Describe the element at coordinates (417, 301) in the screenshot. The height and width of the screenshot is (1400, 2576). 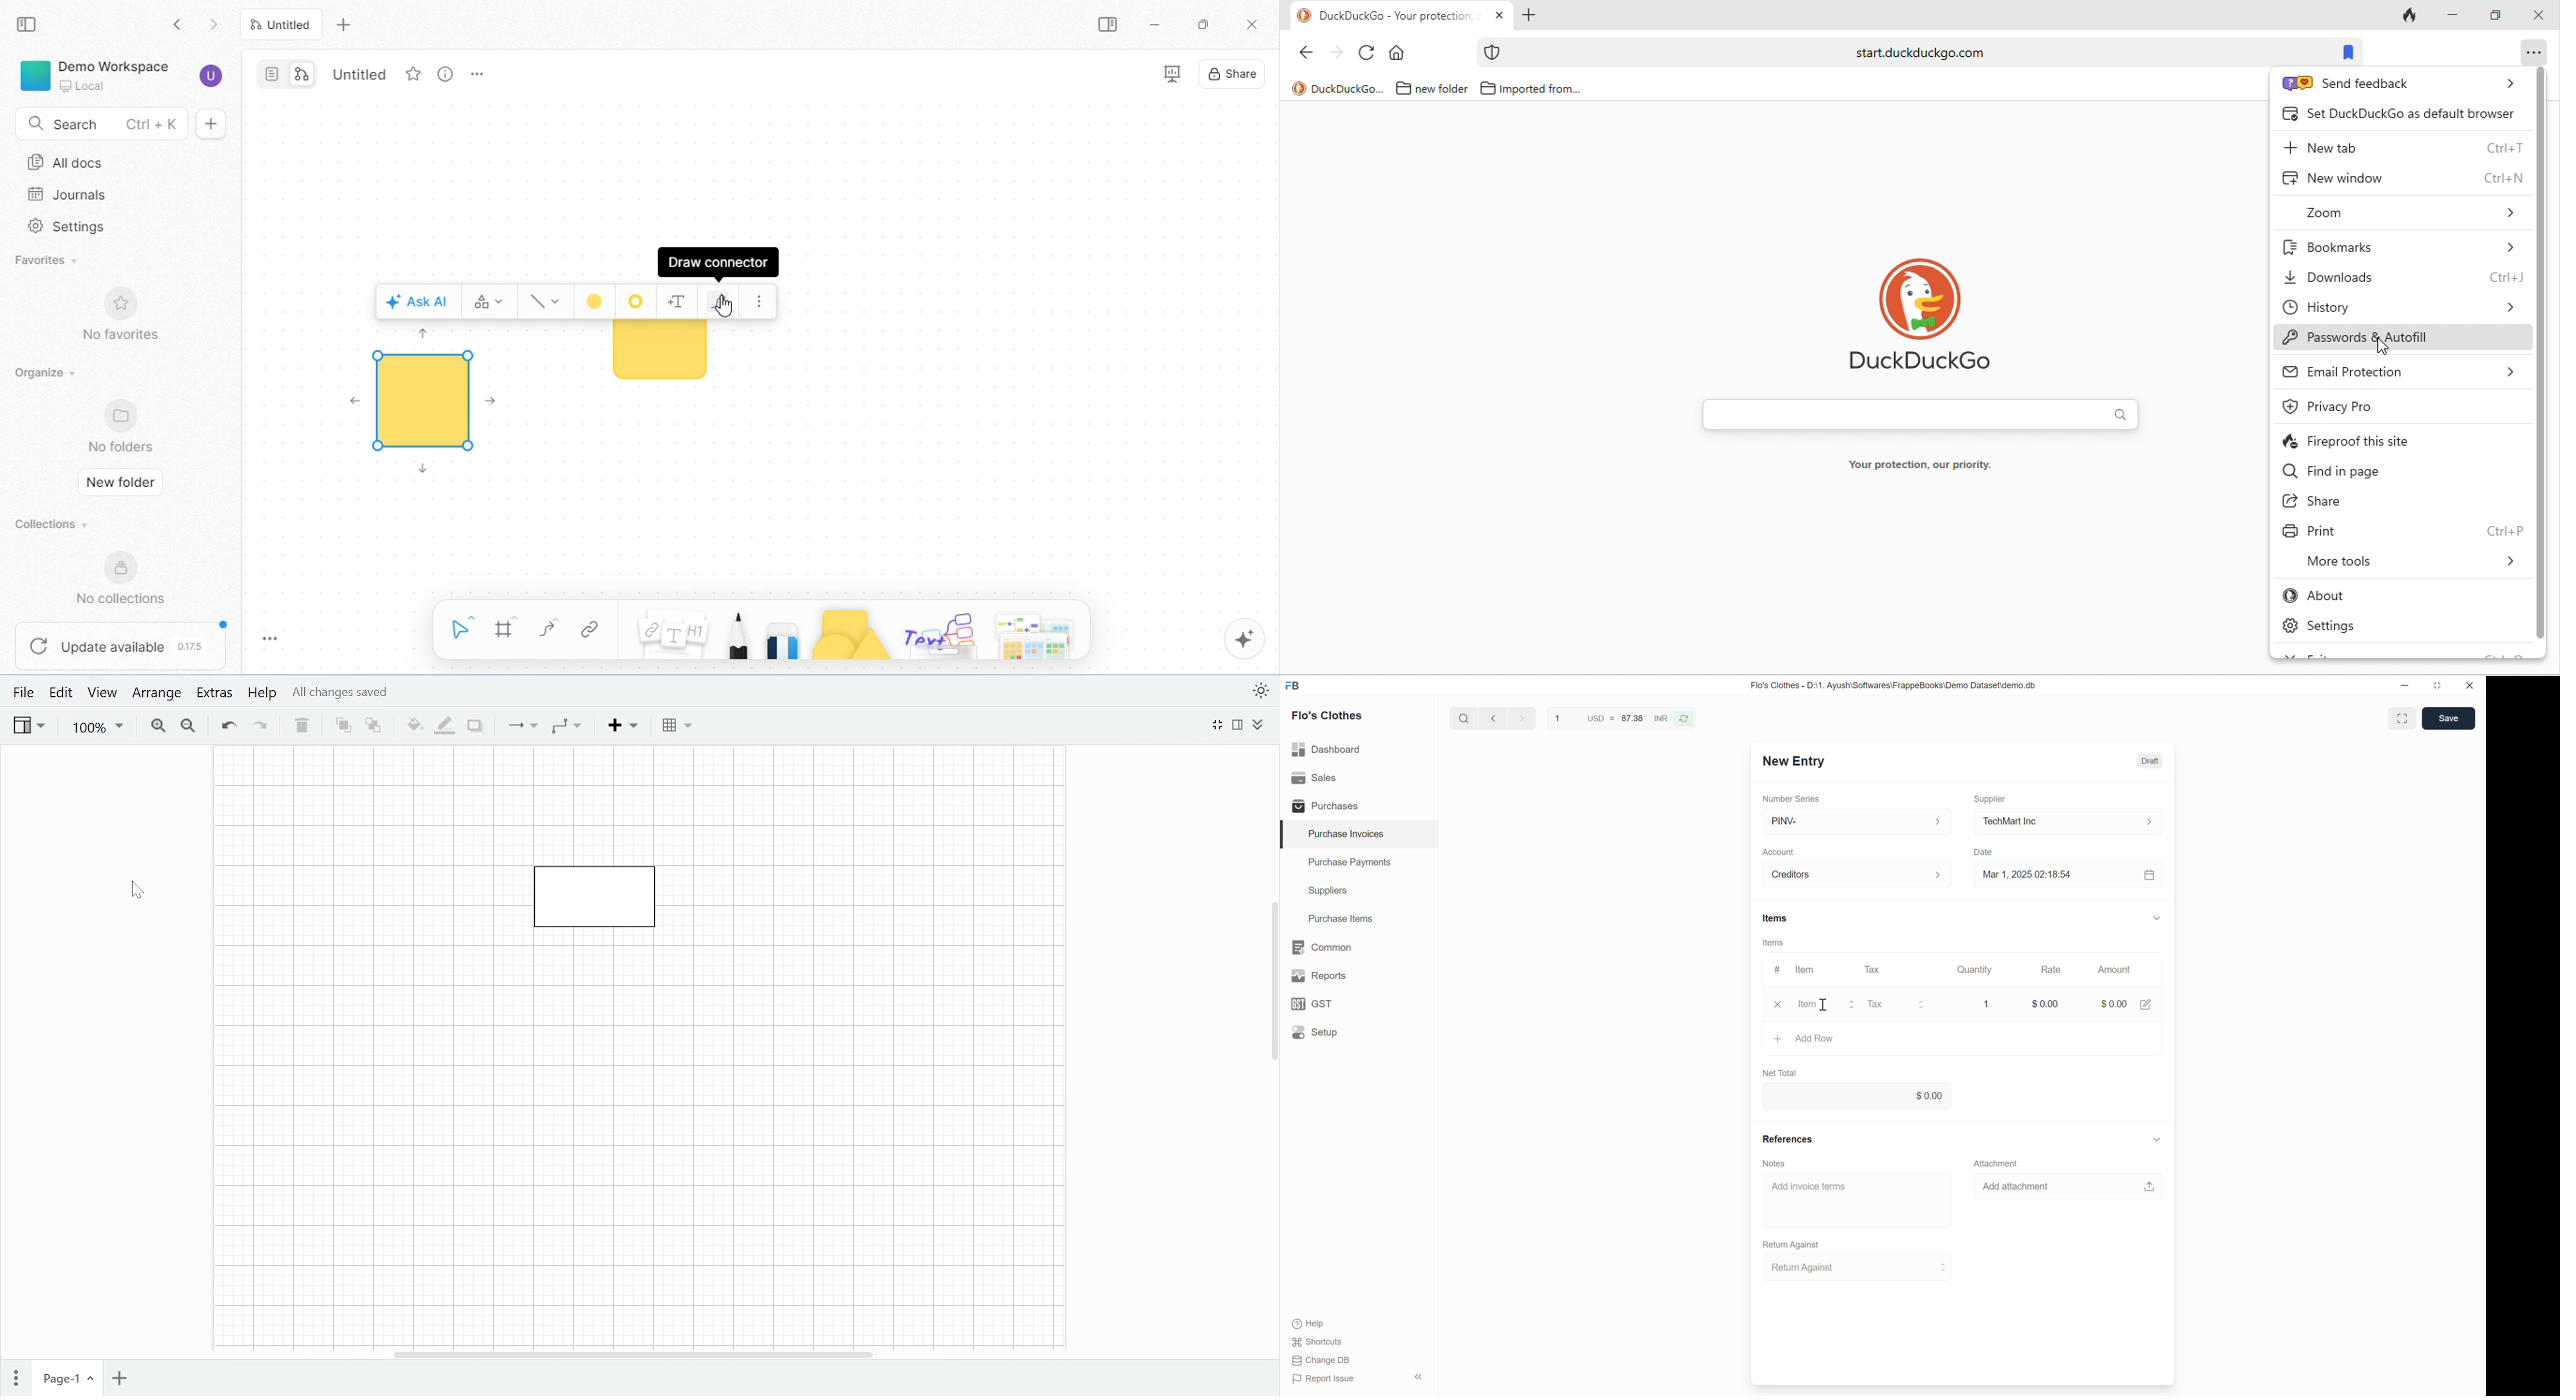
I see `ask AI` at that location.